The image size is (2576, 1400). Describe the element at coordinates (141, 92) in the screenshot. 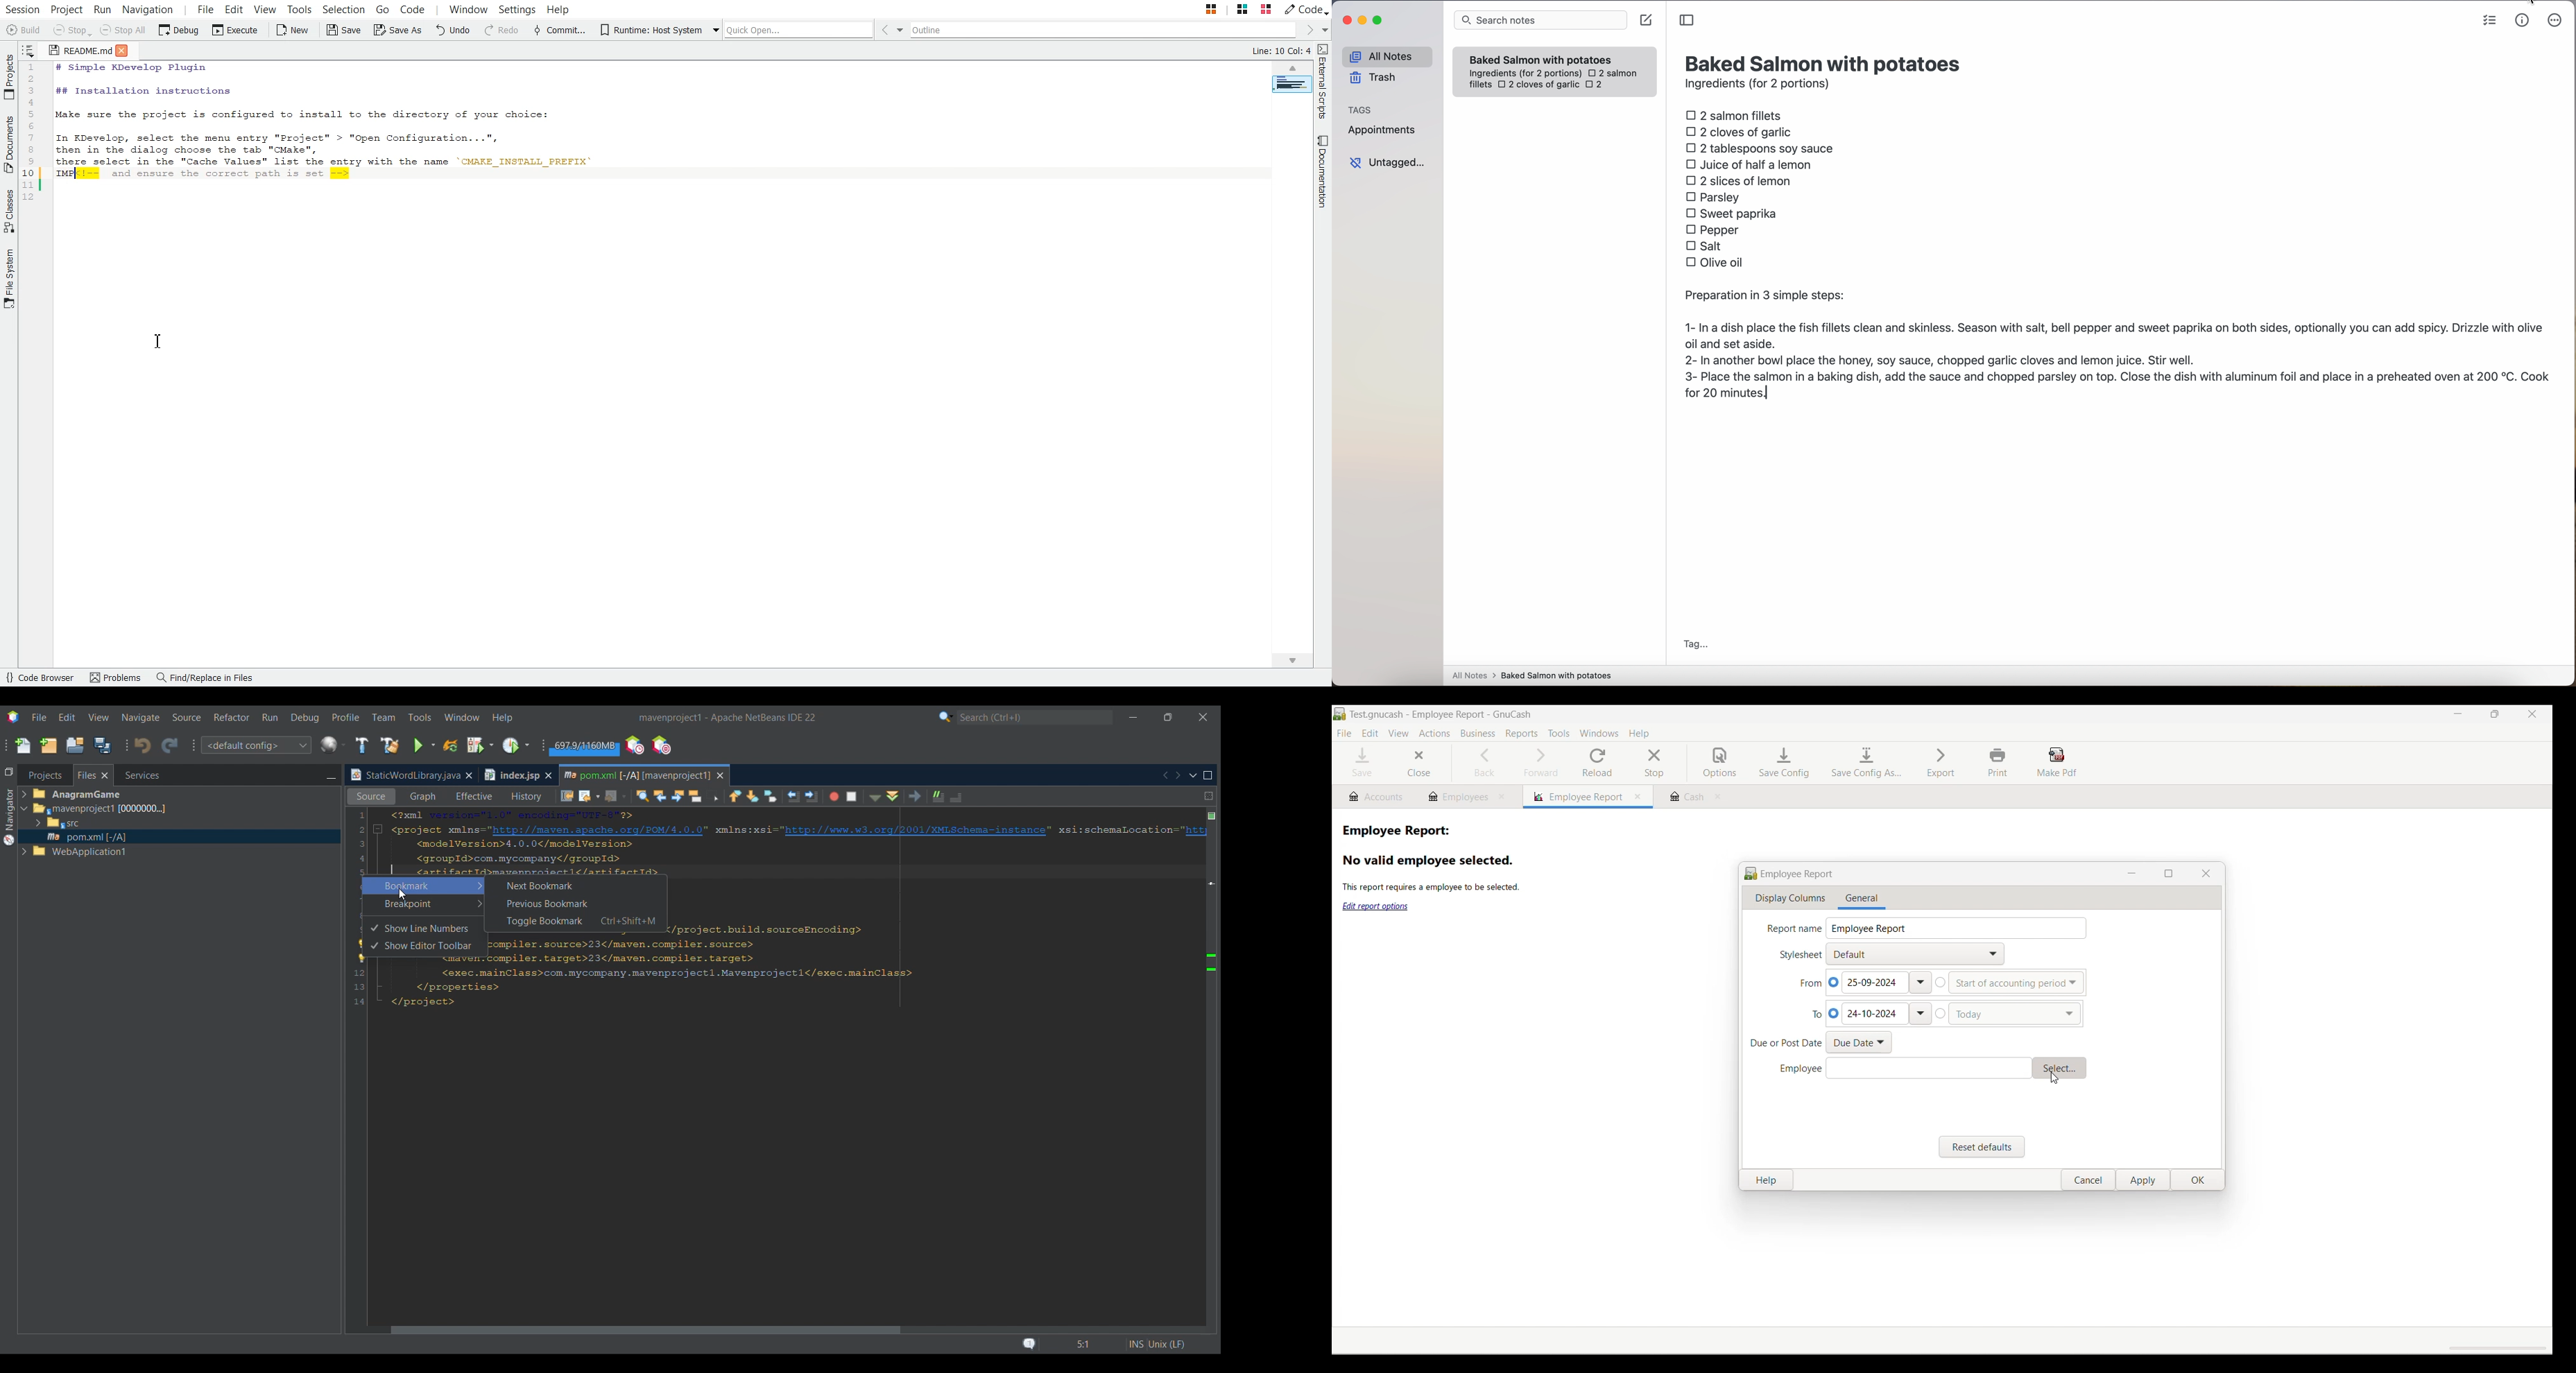

I see `## Installation Instructions` at that location.